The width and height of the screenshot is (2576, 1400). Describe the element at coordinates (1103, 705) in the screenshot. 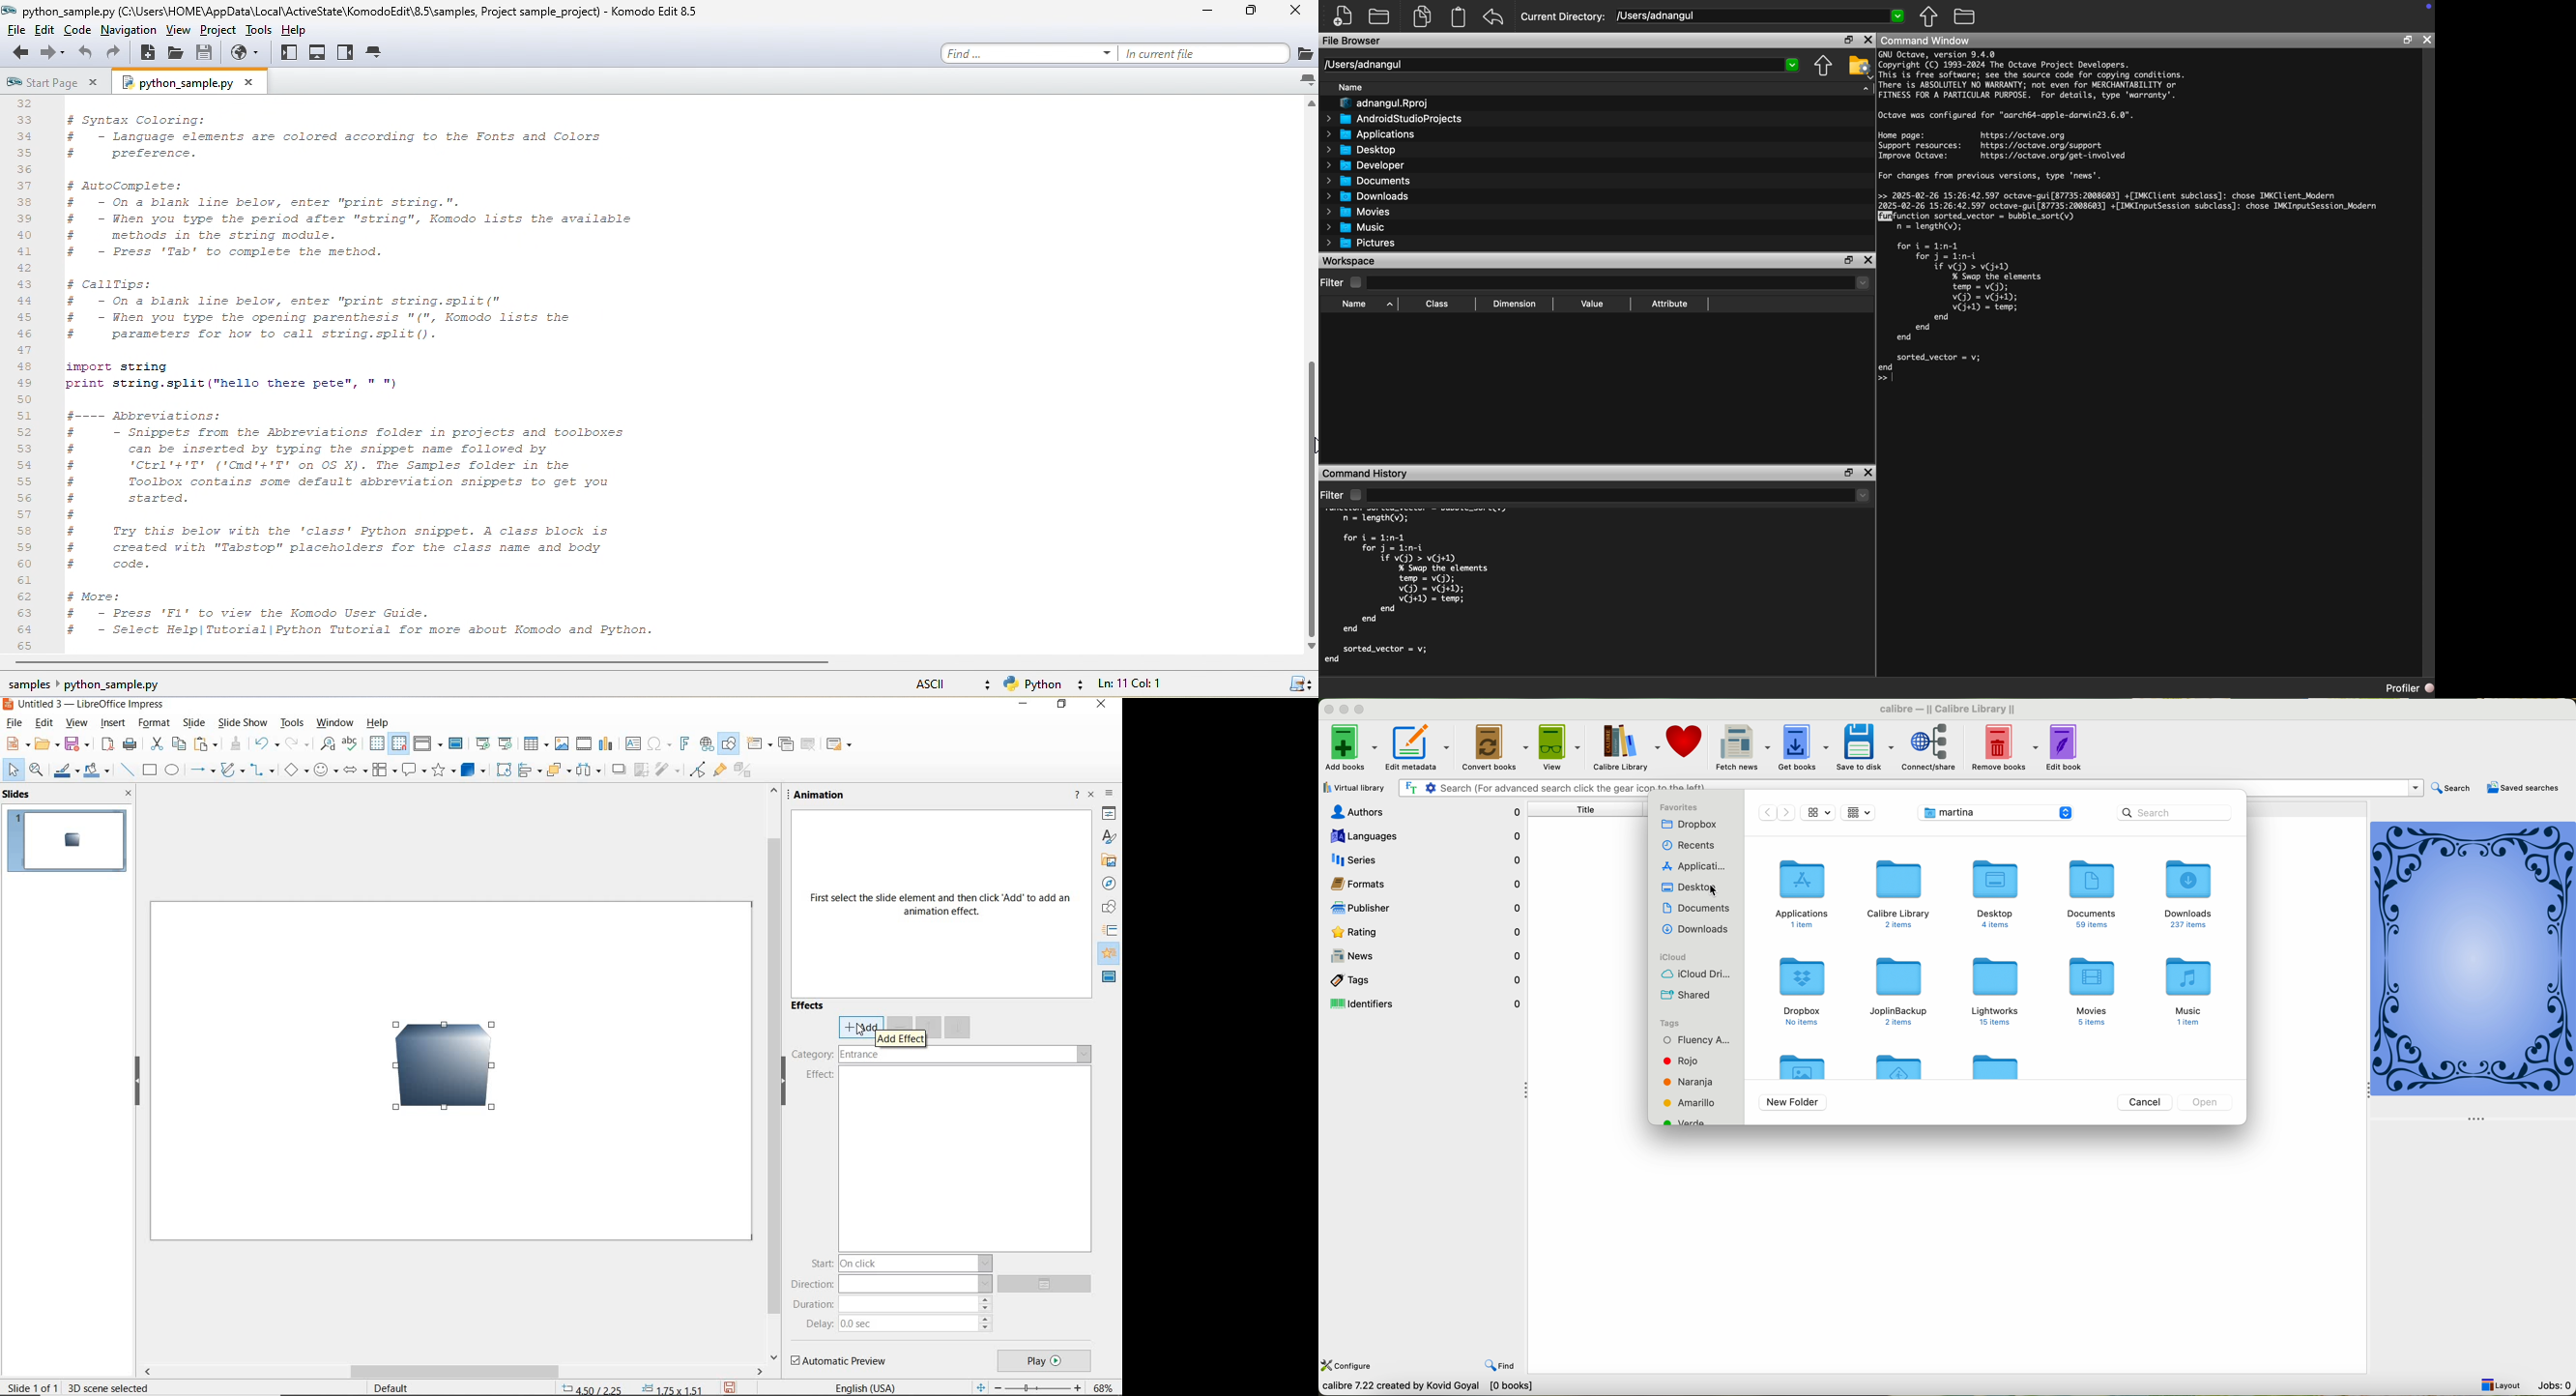

I see `CLOSE` at that location.